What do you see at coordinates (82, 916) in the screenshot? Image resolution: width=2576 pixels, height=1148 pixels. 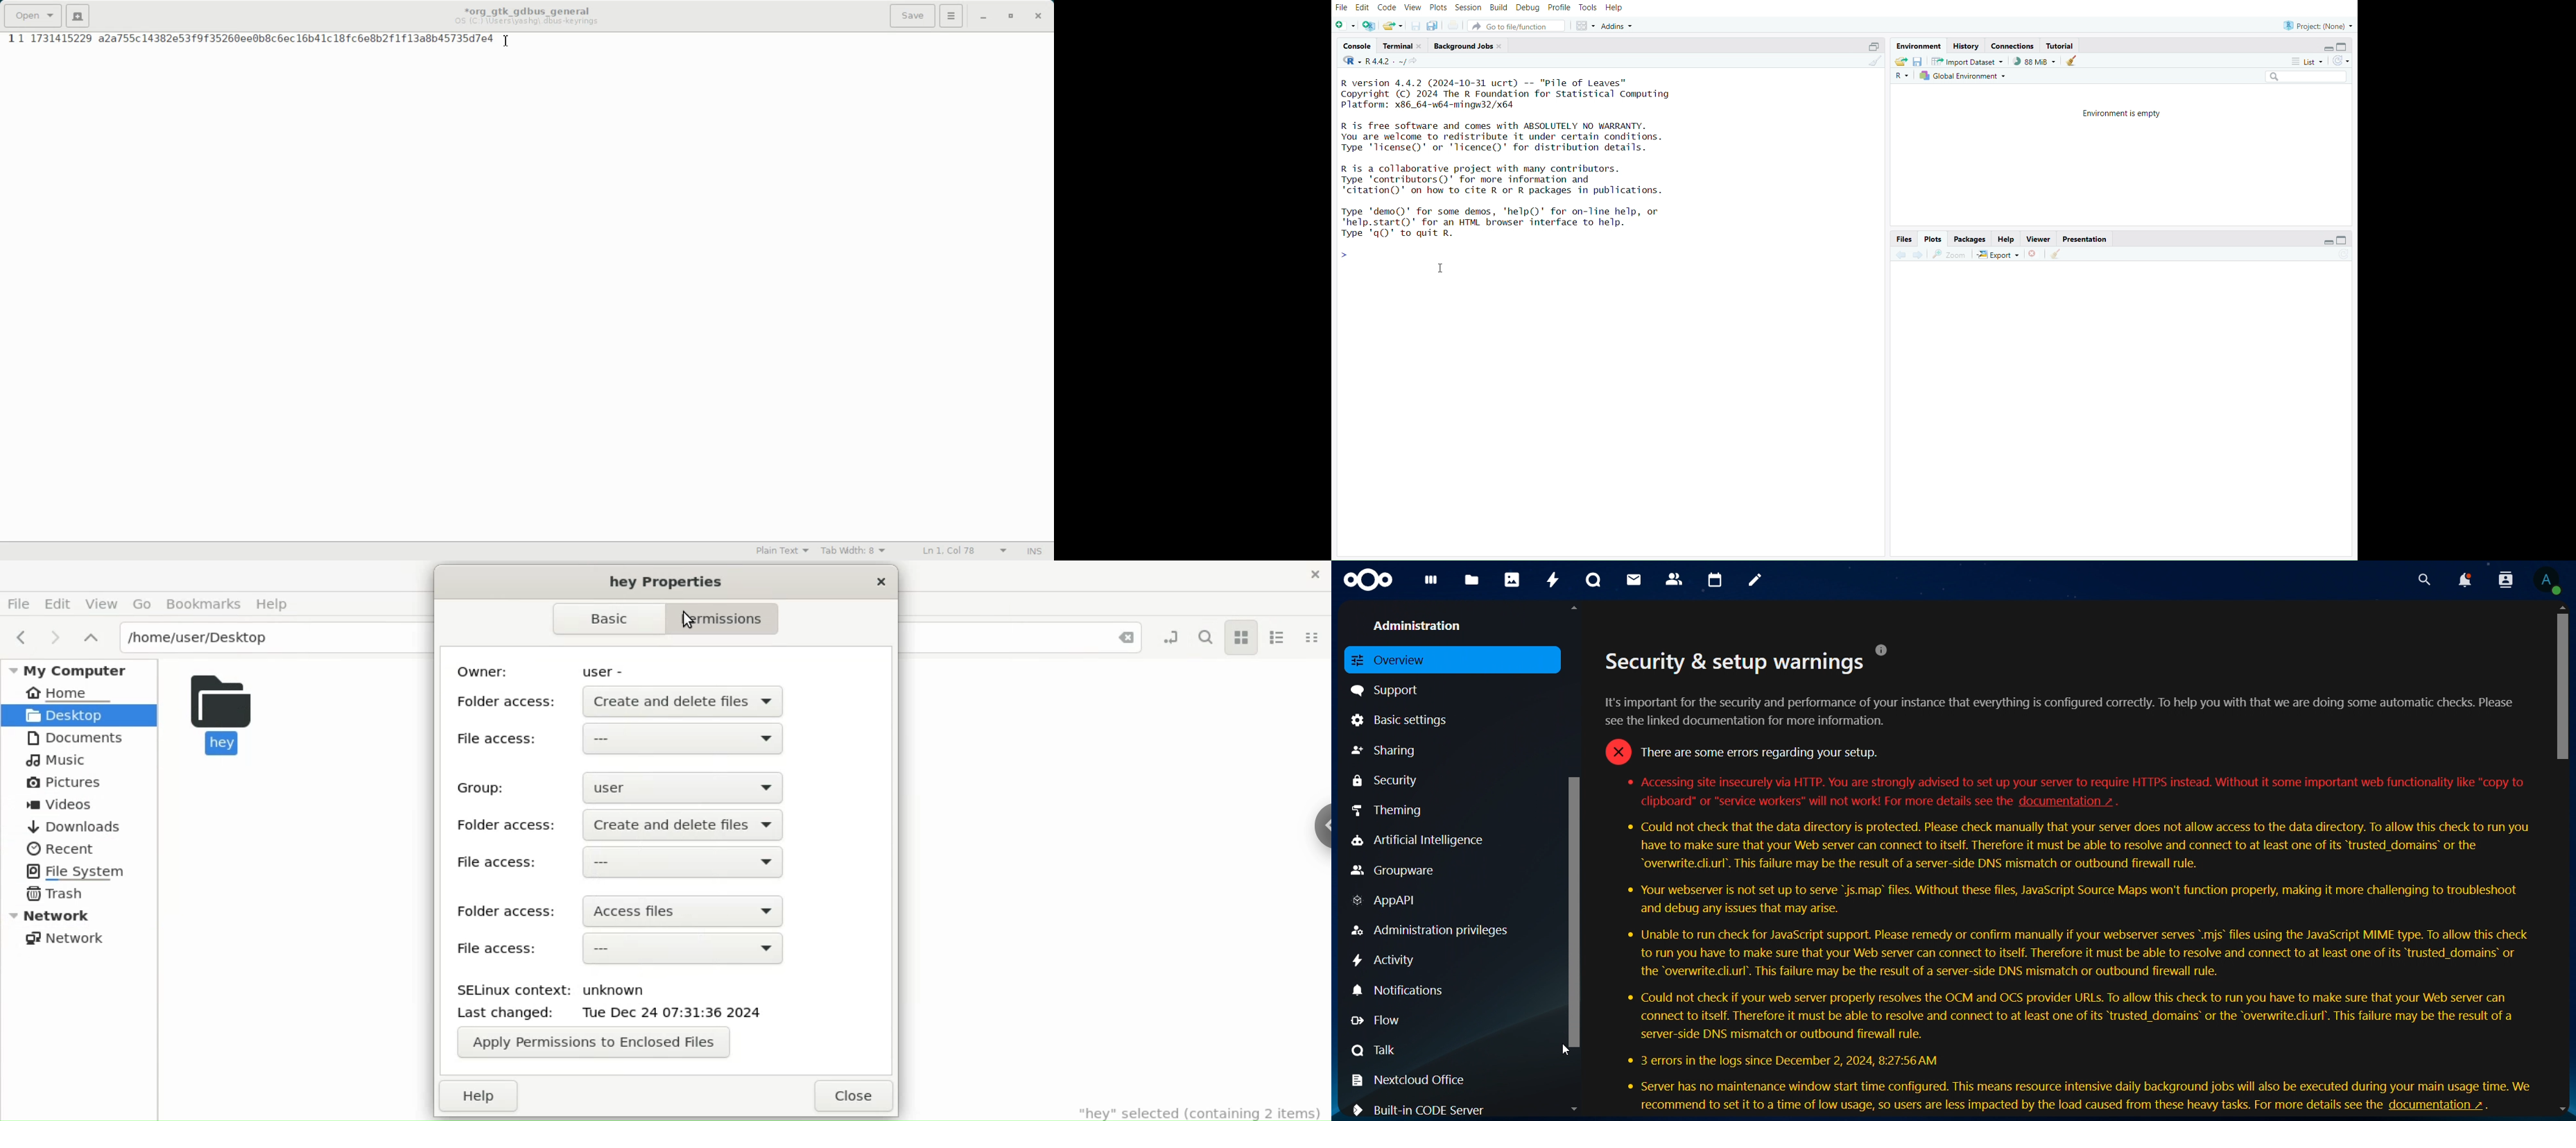 I see `Network` at bounding box center [82, 916].